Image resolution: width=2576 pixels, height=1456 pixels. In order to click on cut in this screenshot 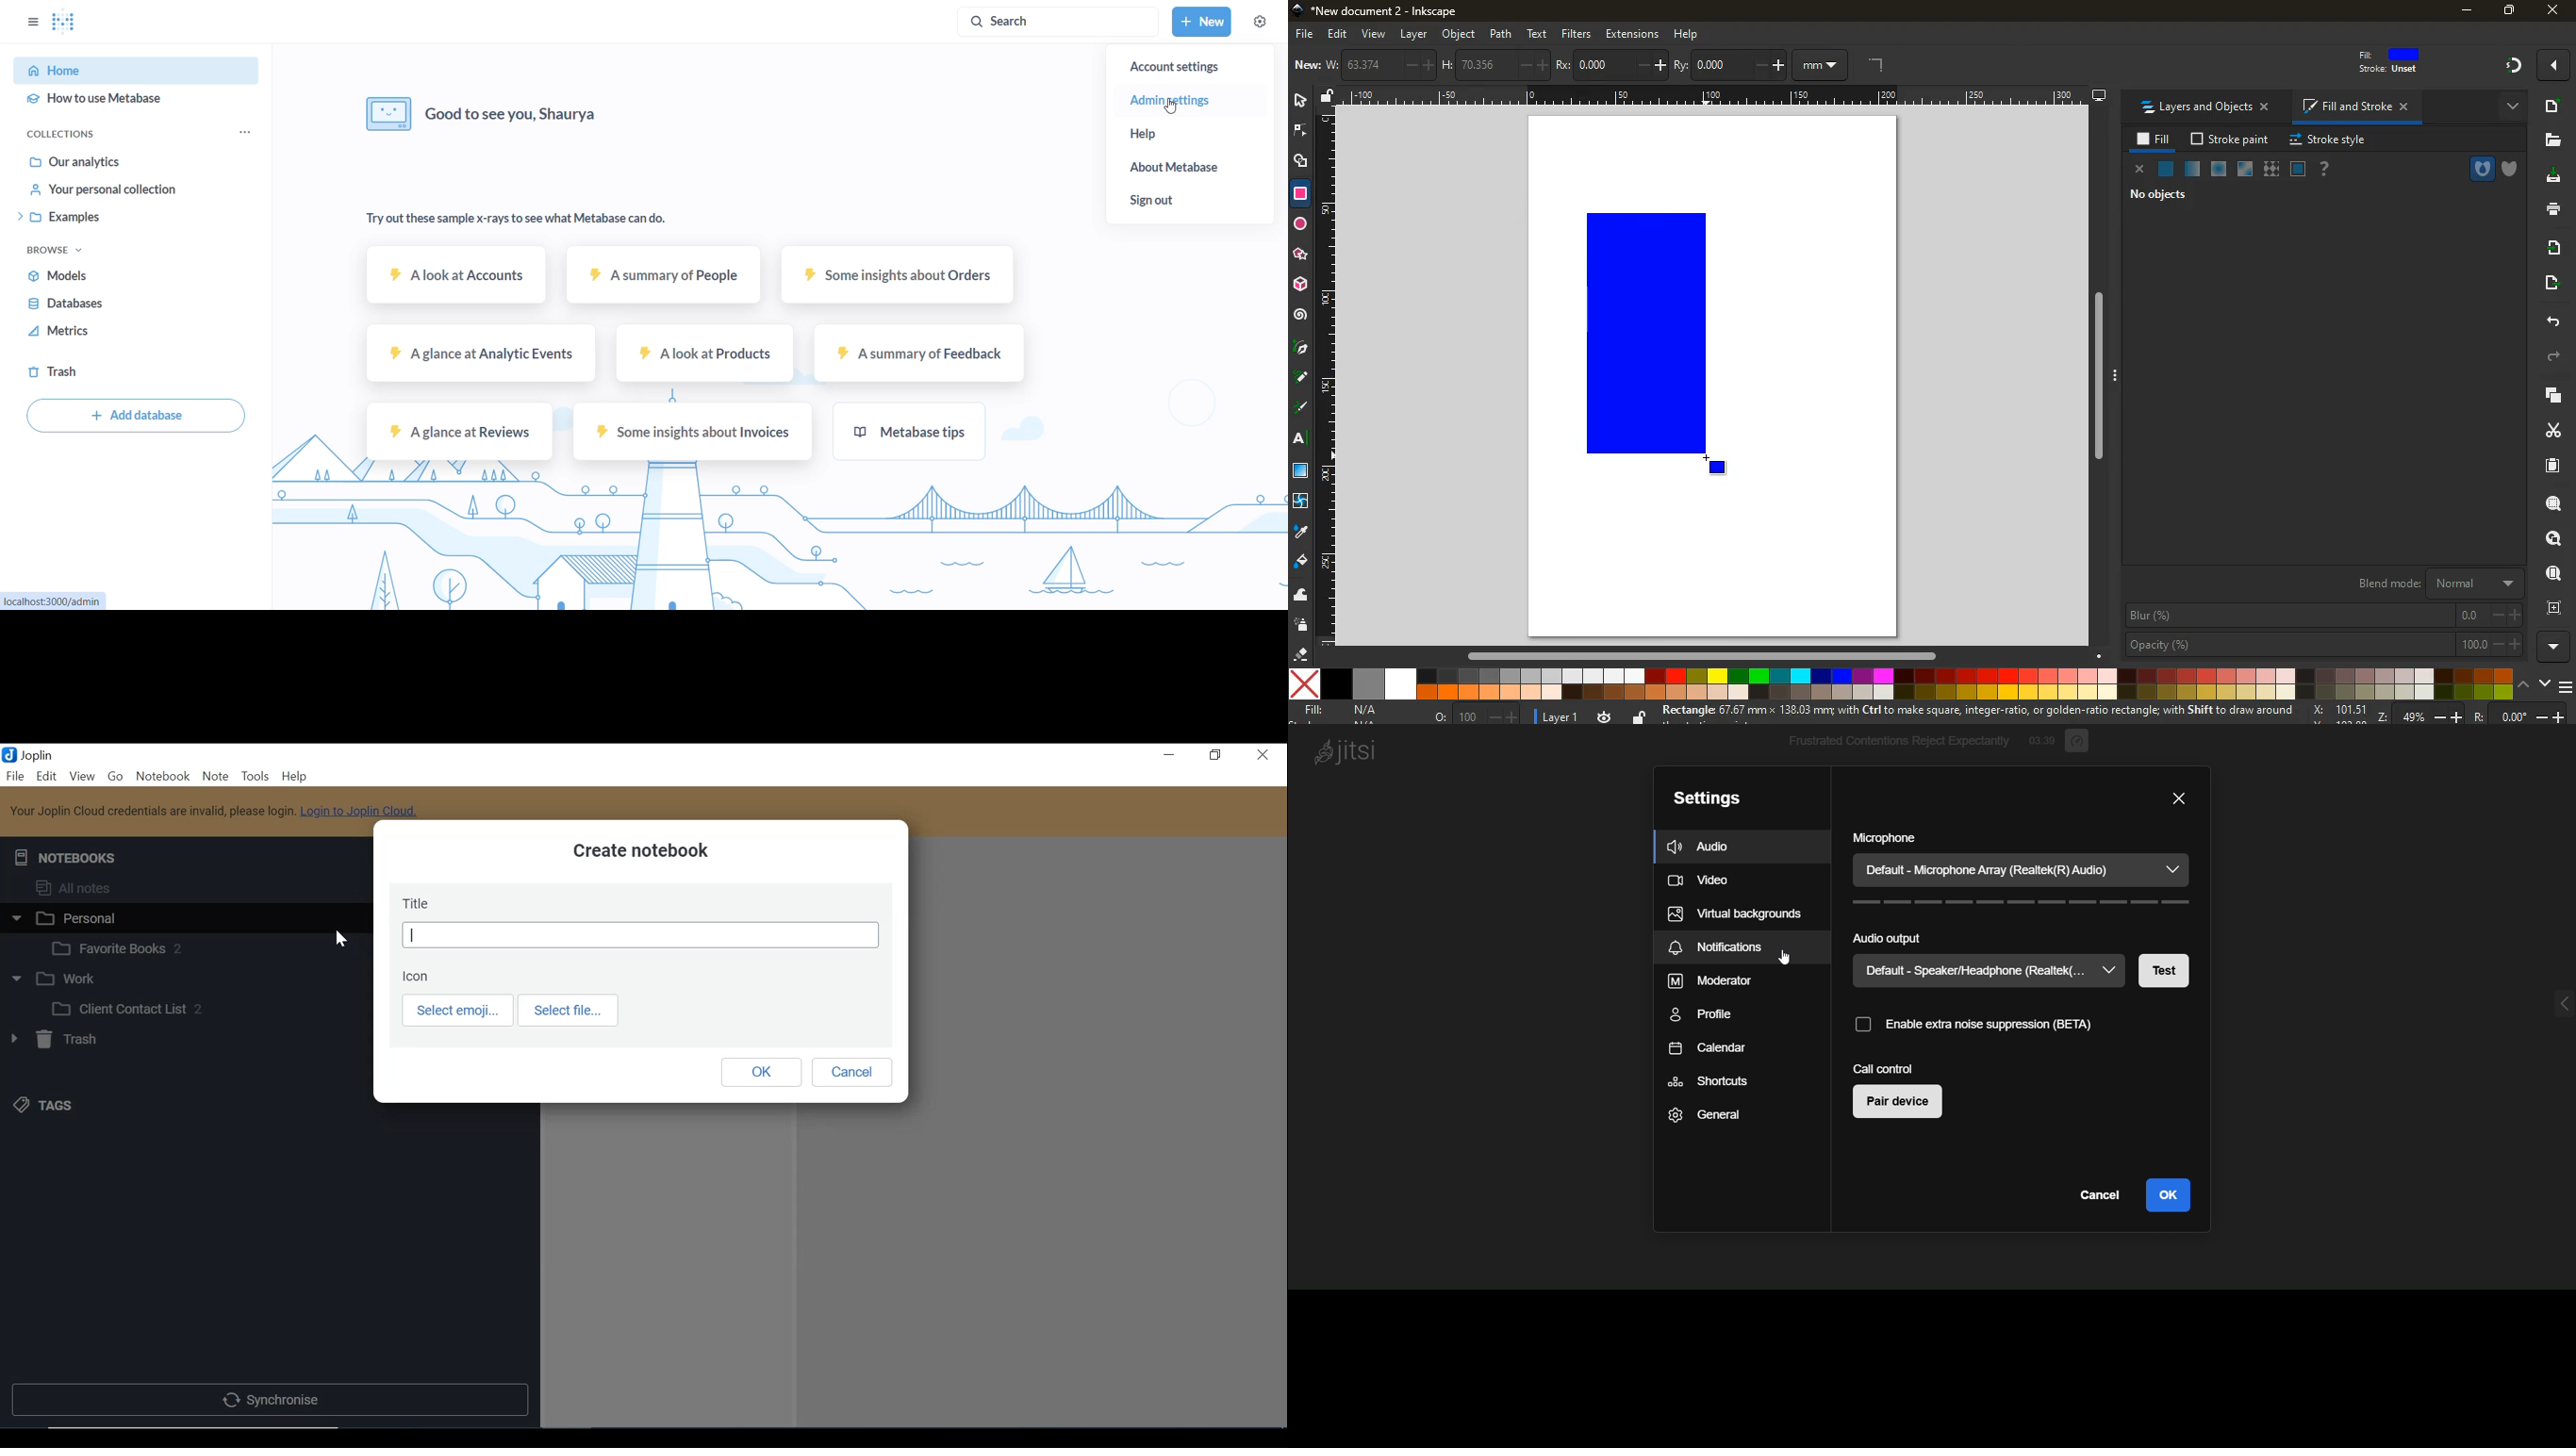, I will do `click(2549, 430)`.